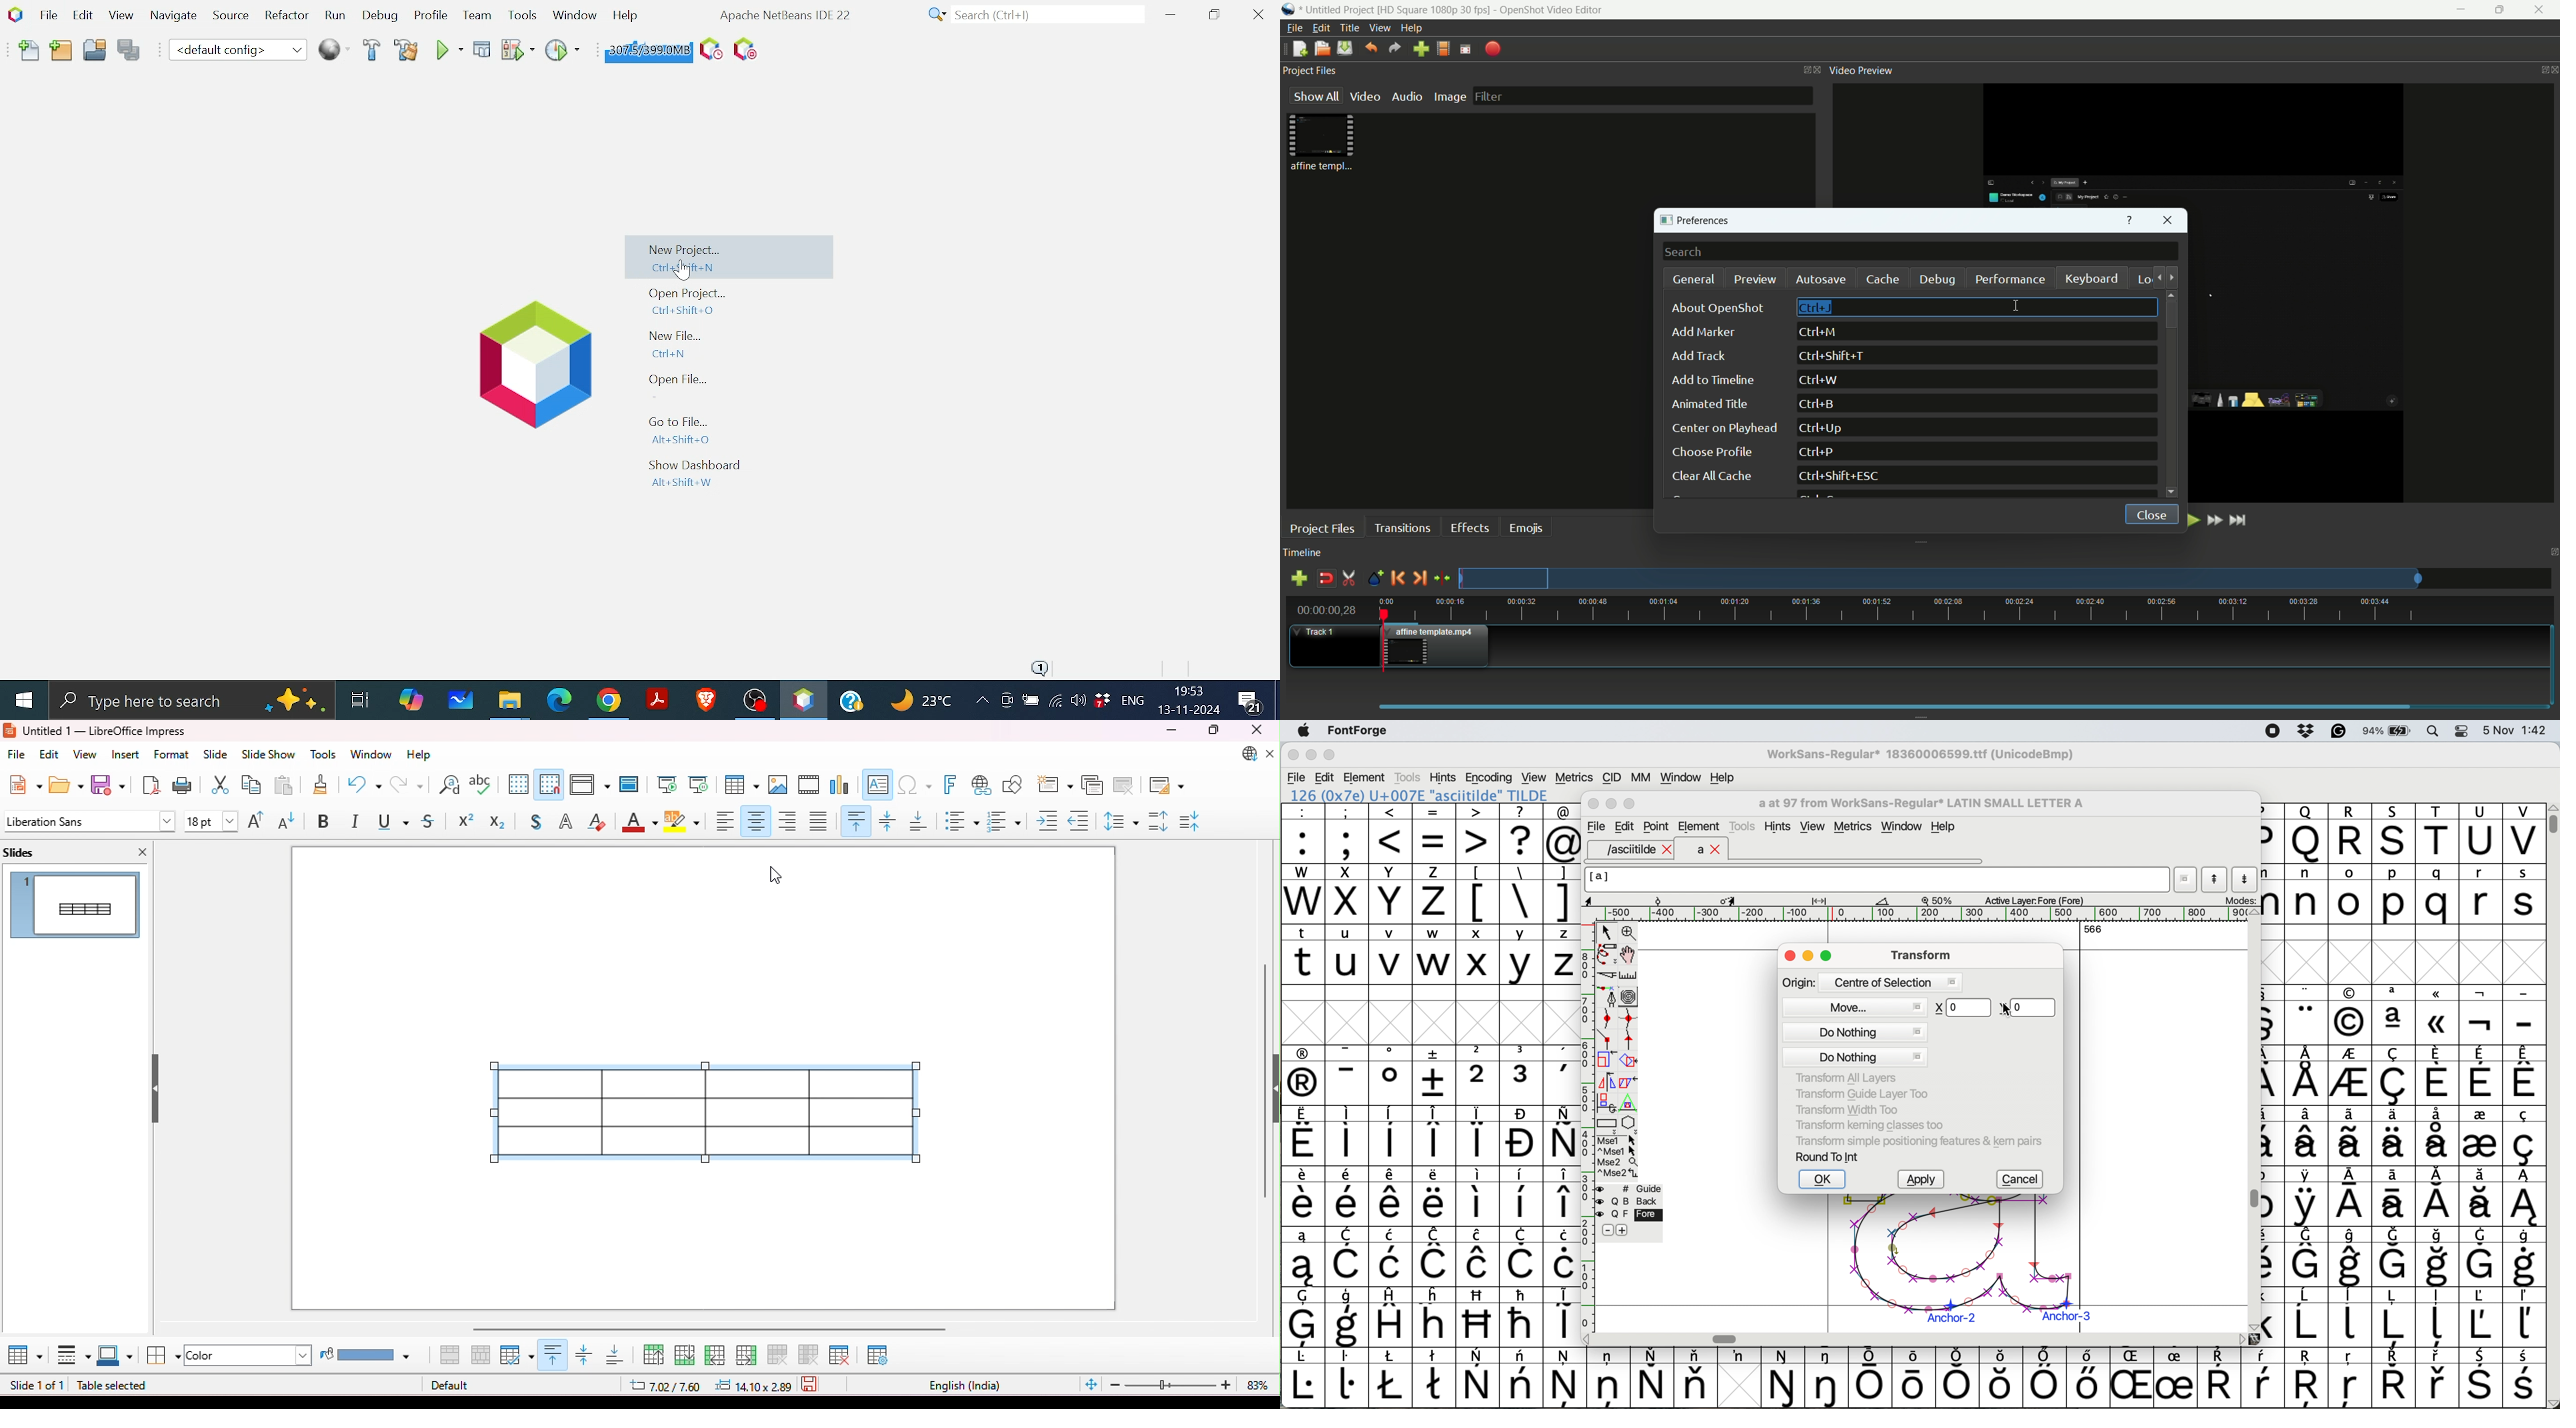  Describe the element at coordinates (1521, 1317) in the screenshot. I see `symbol` at that location.